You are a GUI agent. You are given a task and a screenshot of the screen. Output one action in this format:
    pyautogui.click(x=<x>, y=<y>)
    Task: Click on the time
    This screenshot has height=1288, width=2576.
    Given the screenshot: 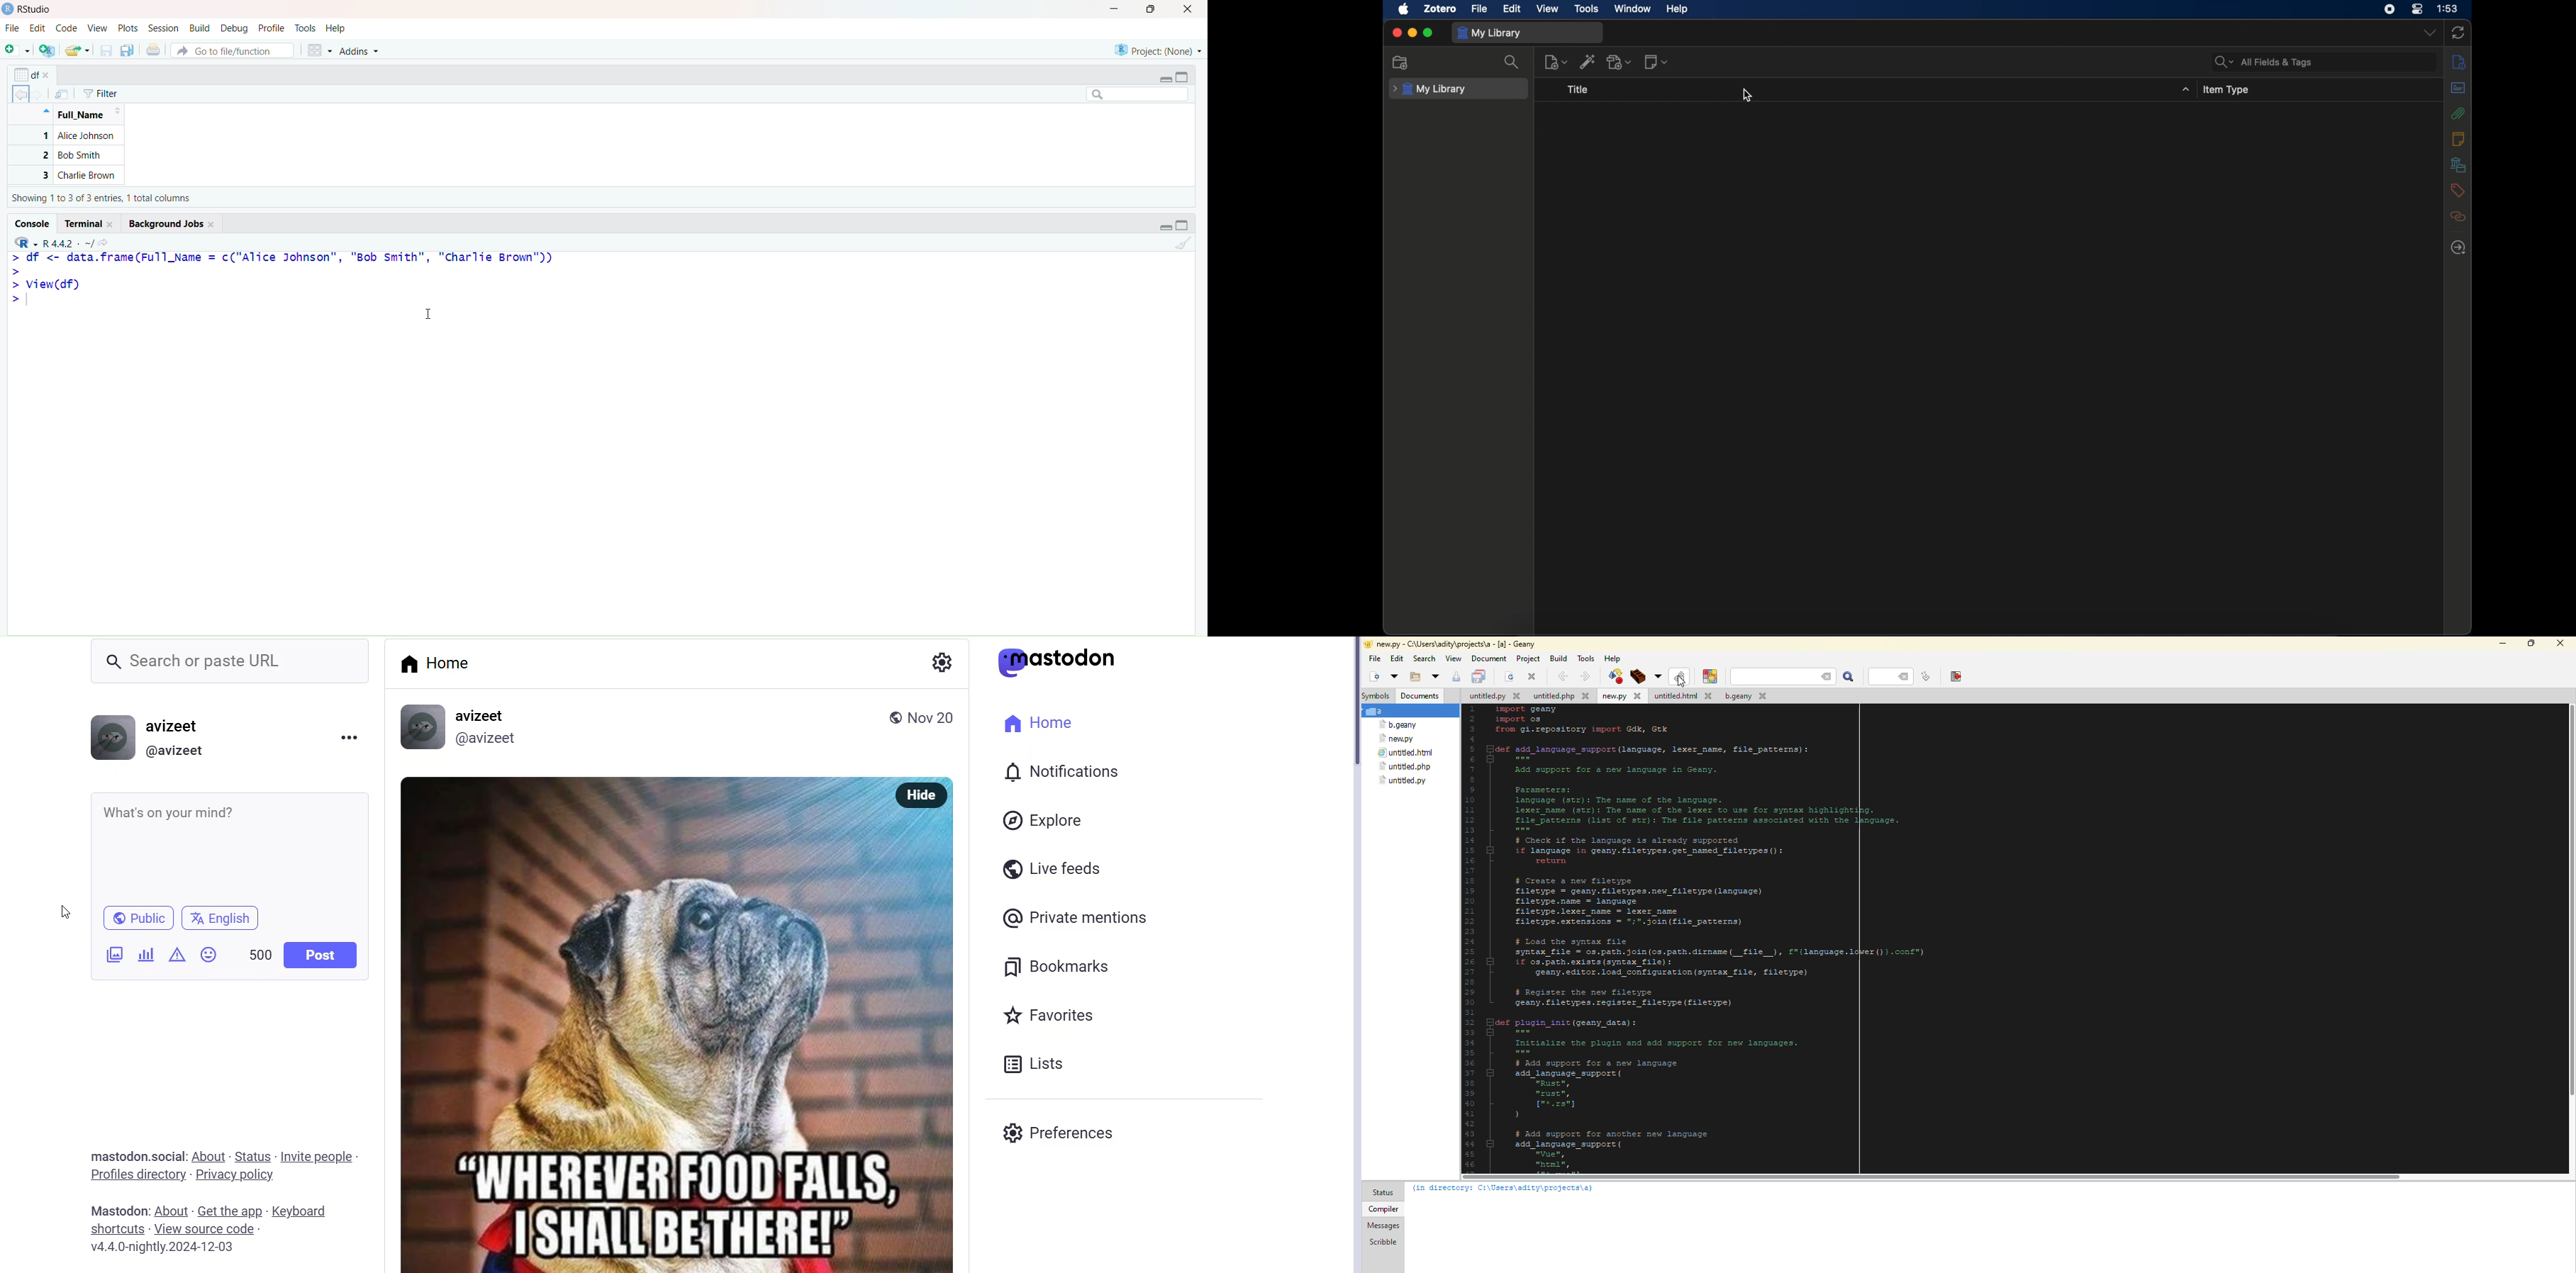 What is the action you would take?
    pyautogui.click(x=2447, y=8)
    